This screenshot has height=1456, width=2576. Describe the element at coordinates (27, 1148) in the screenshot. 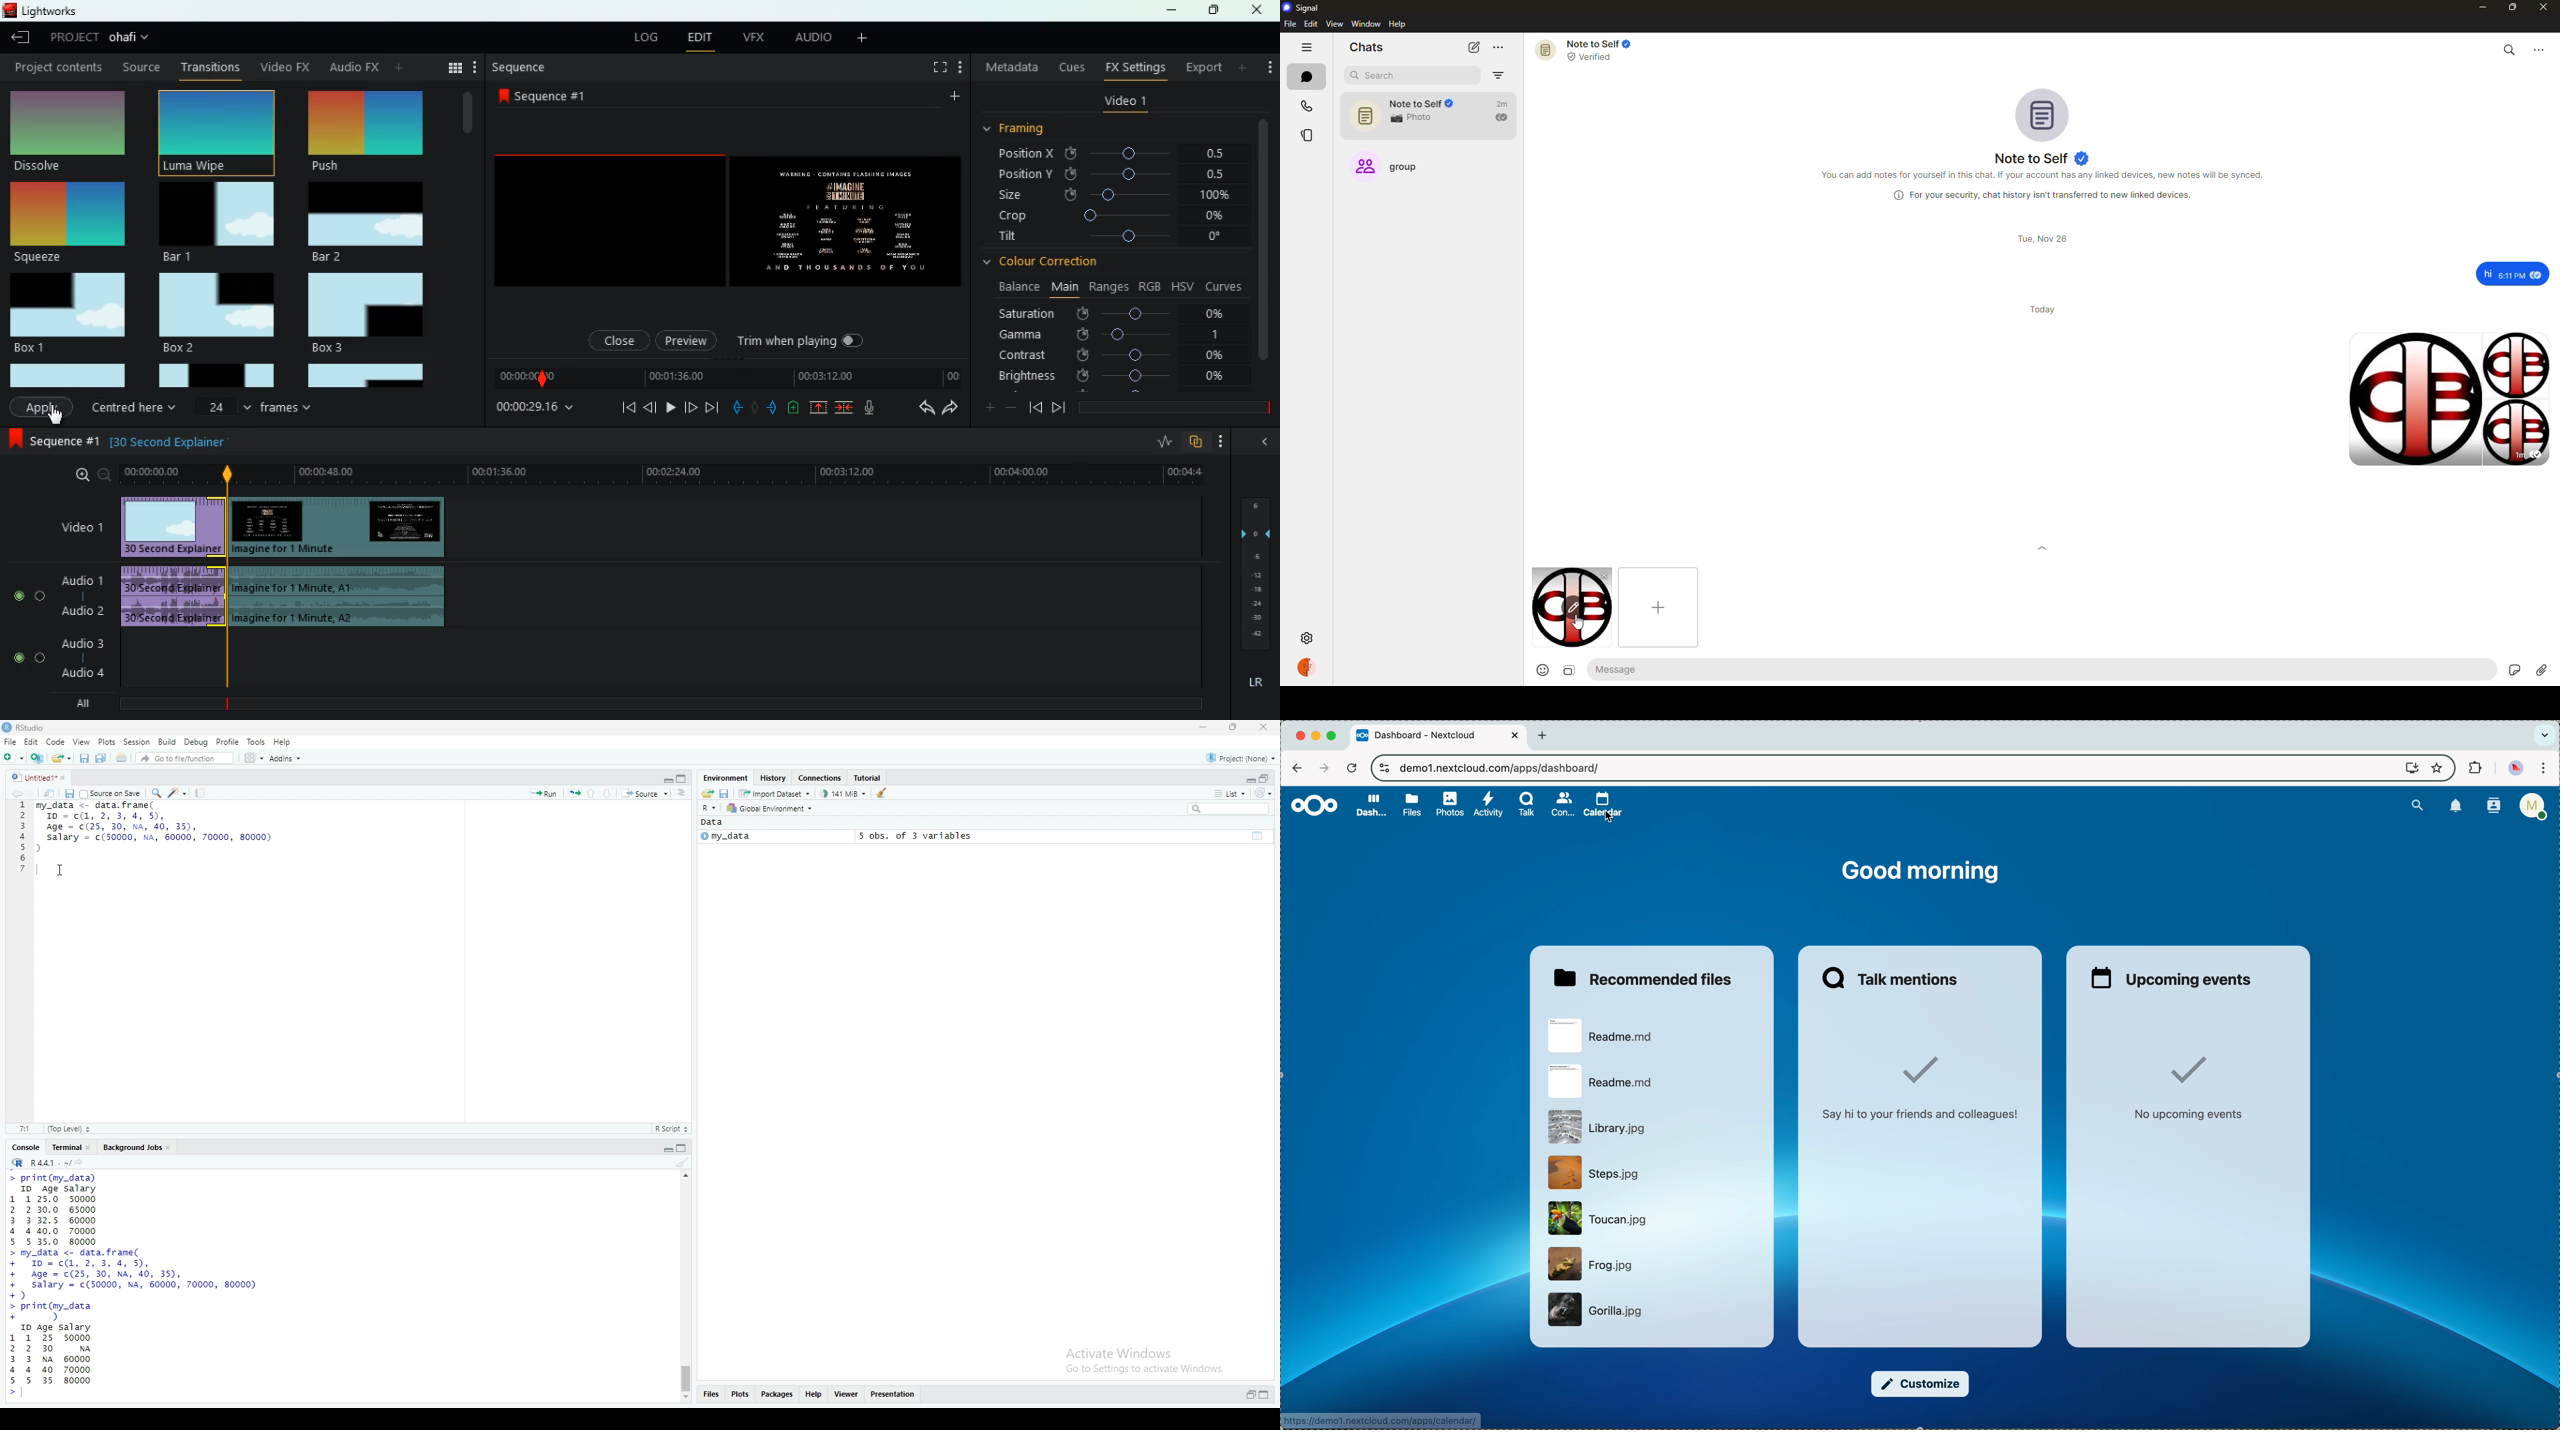

I see `console` at that location.